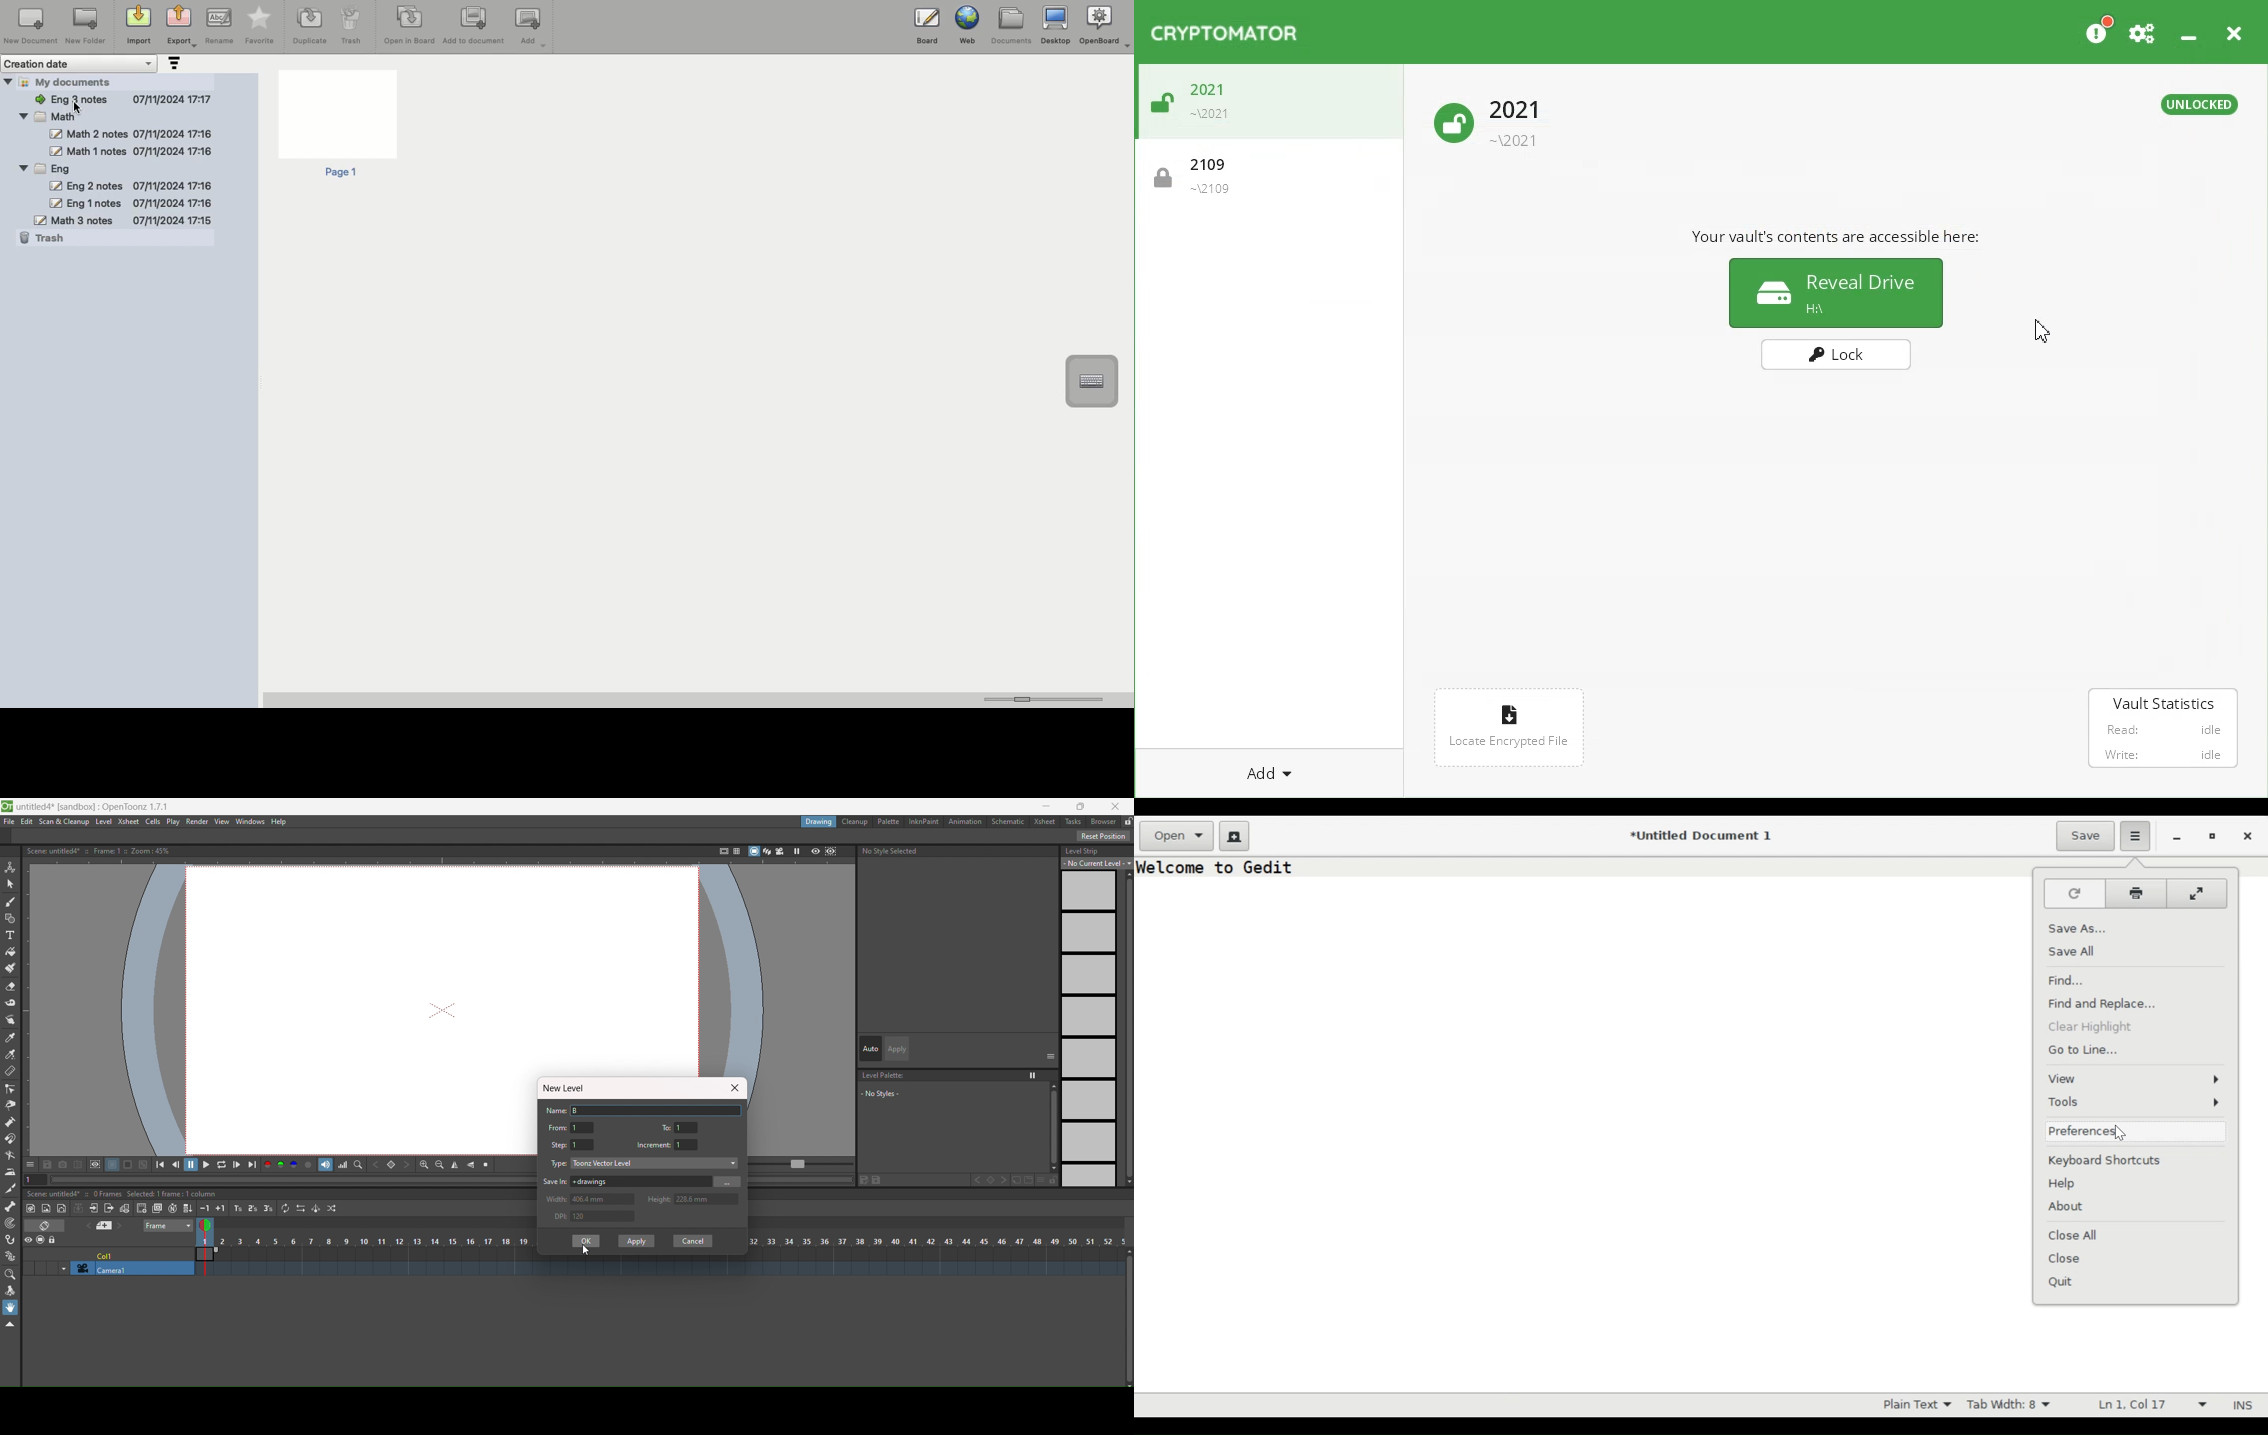  Describe the element at coordinates (734, 1088) in the screenshot. I see `close` at that location.